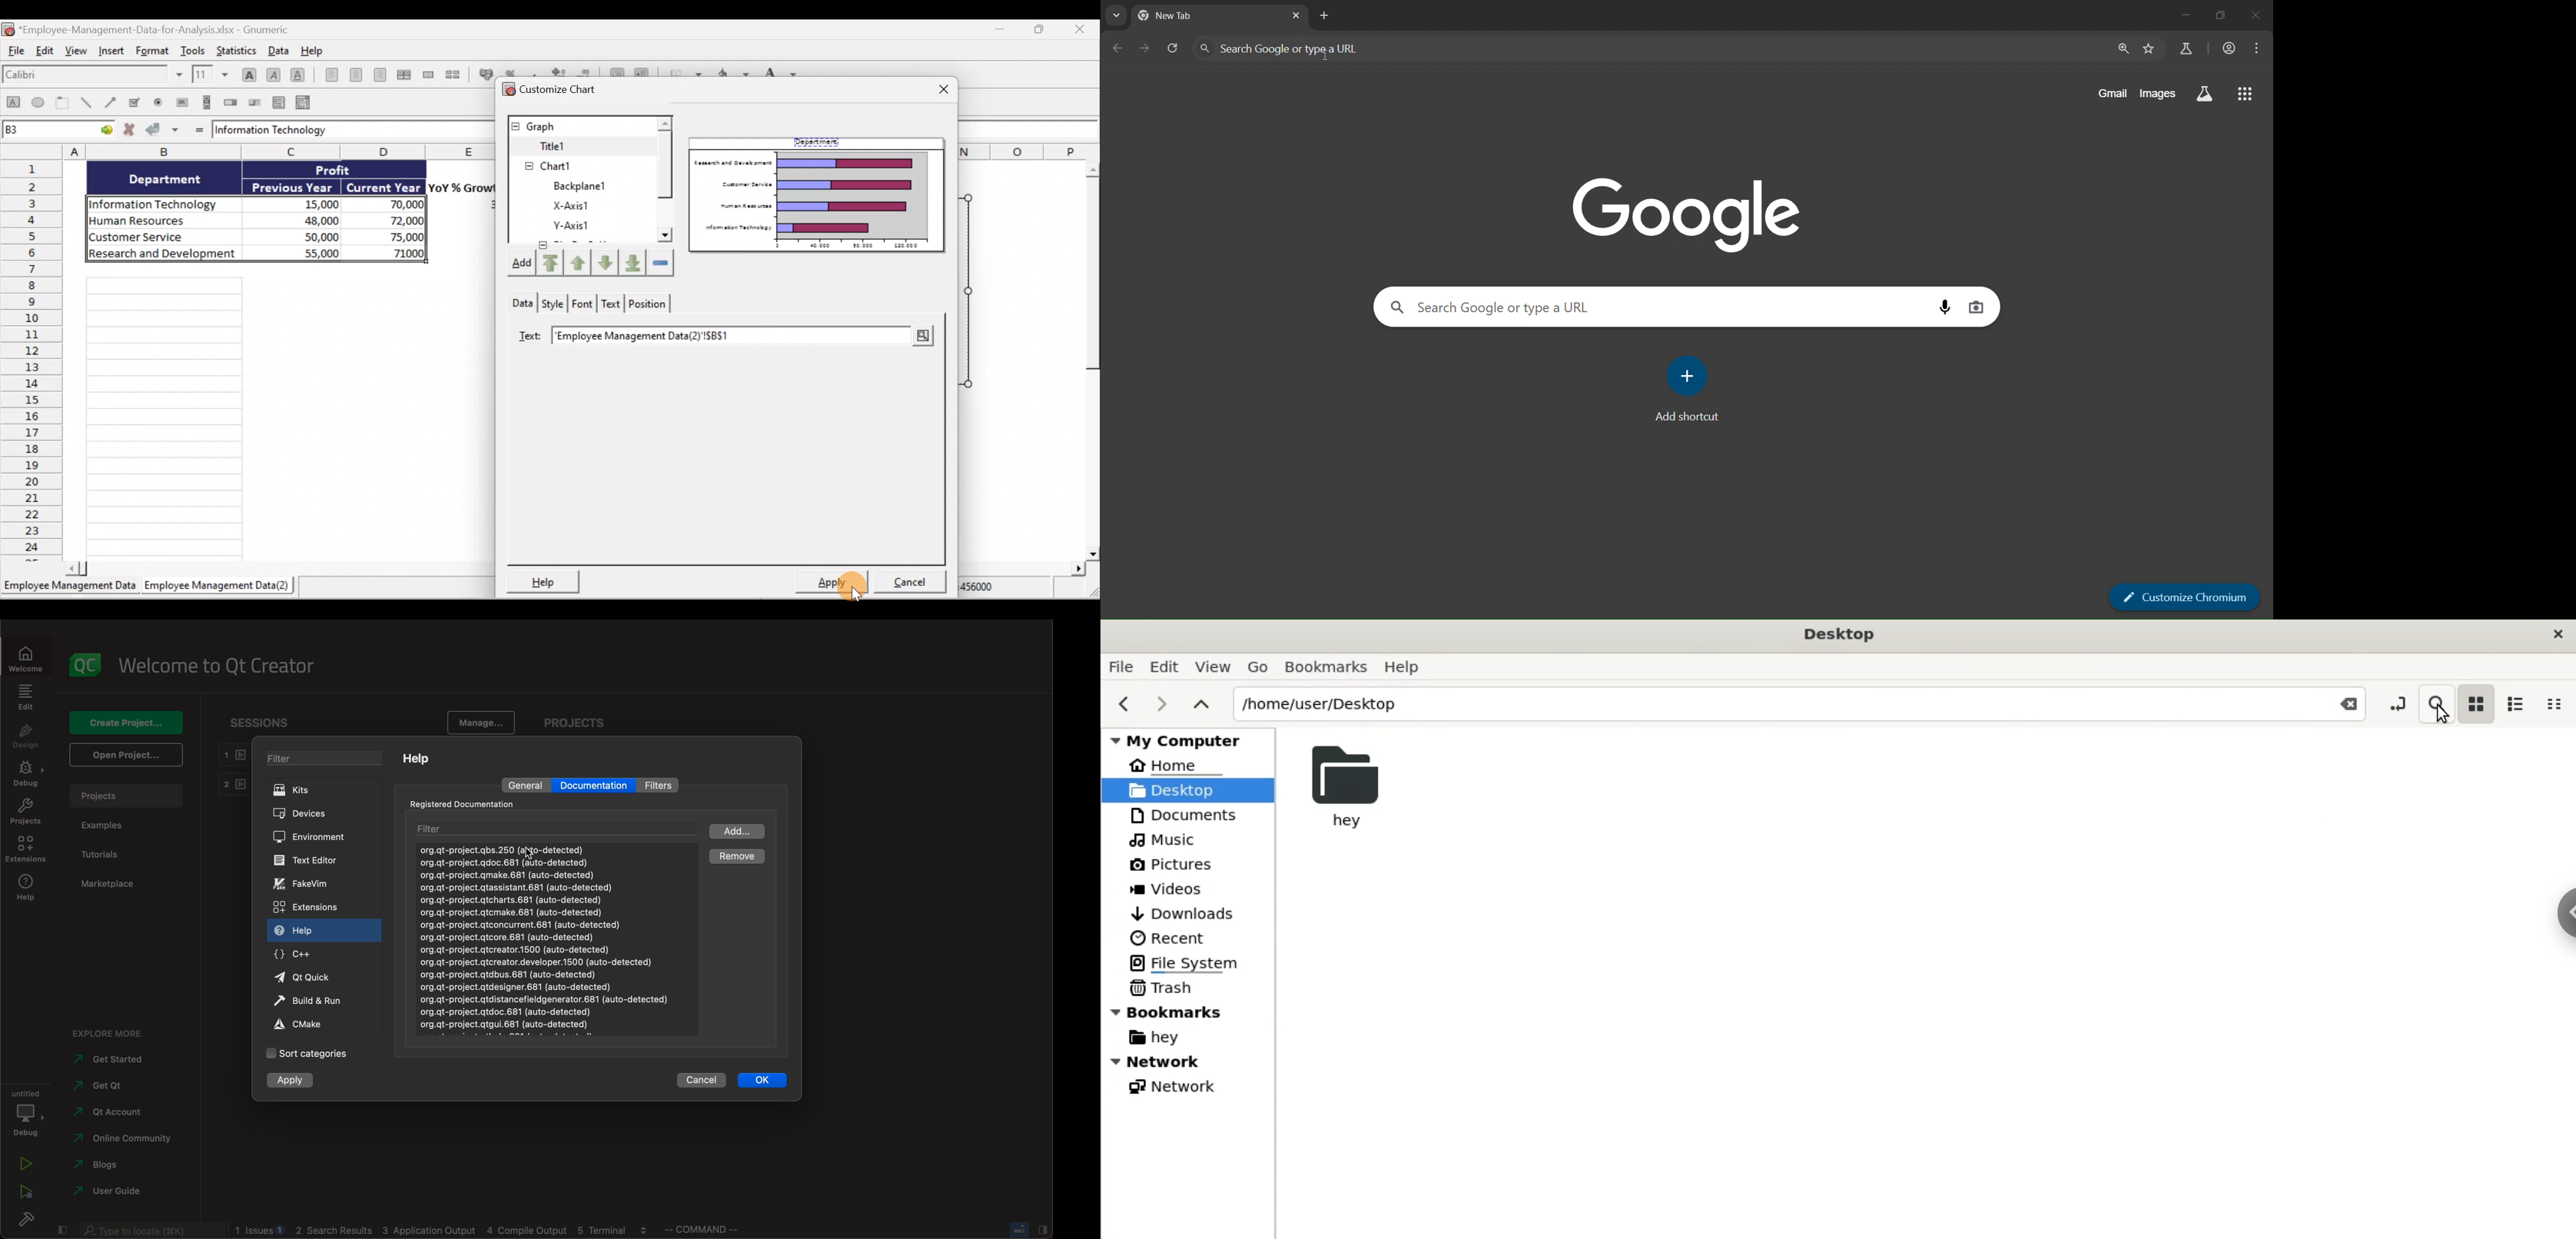 Image resolution: width=2576 pixels, height=1260 pixels. Describe the element at coordinates (85, 104) in the screenshot. I see `Create a line object` at that location.